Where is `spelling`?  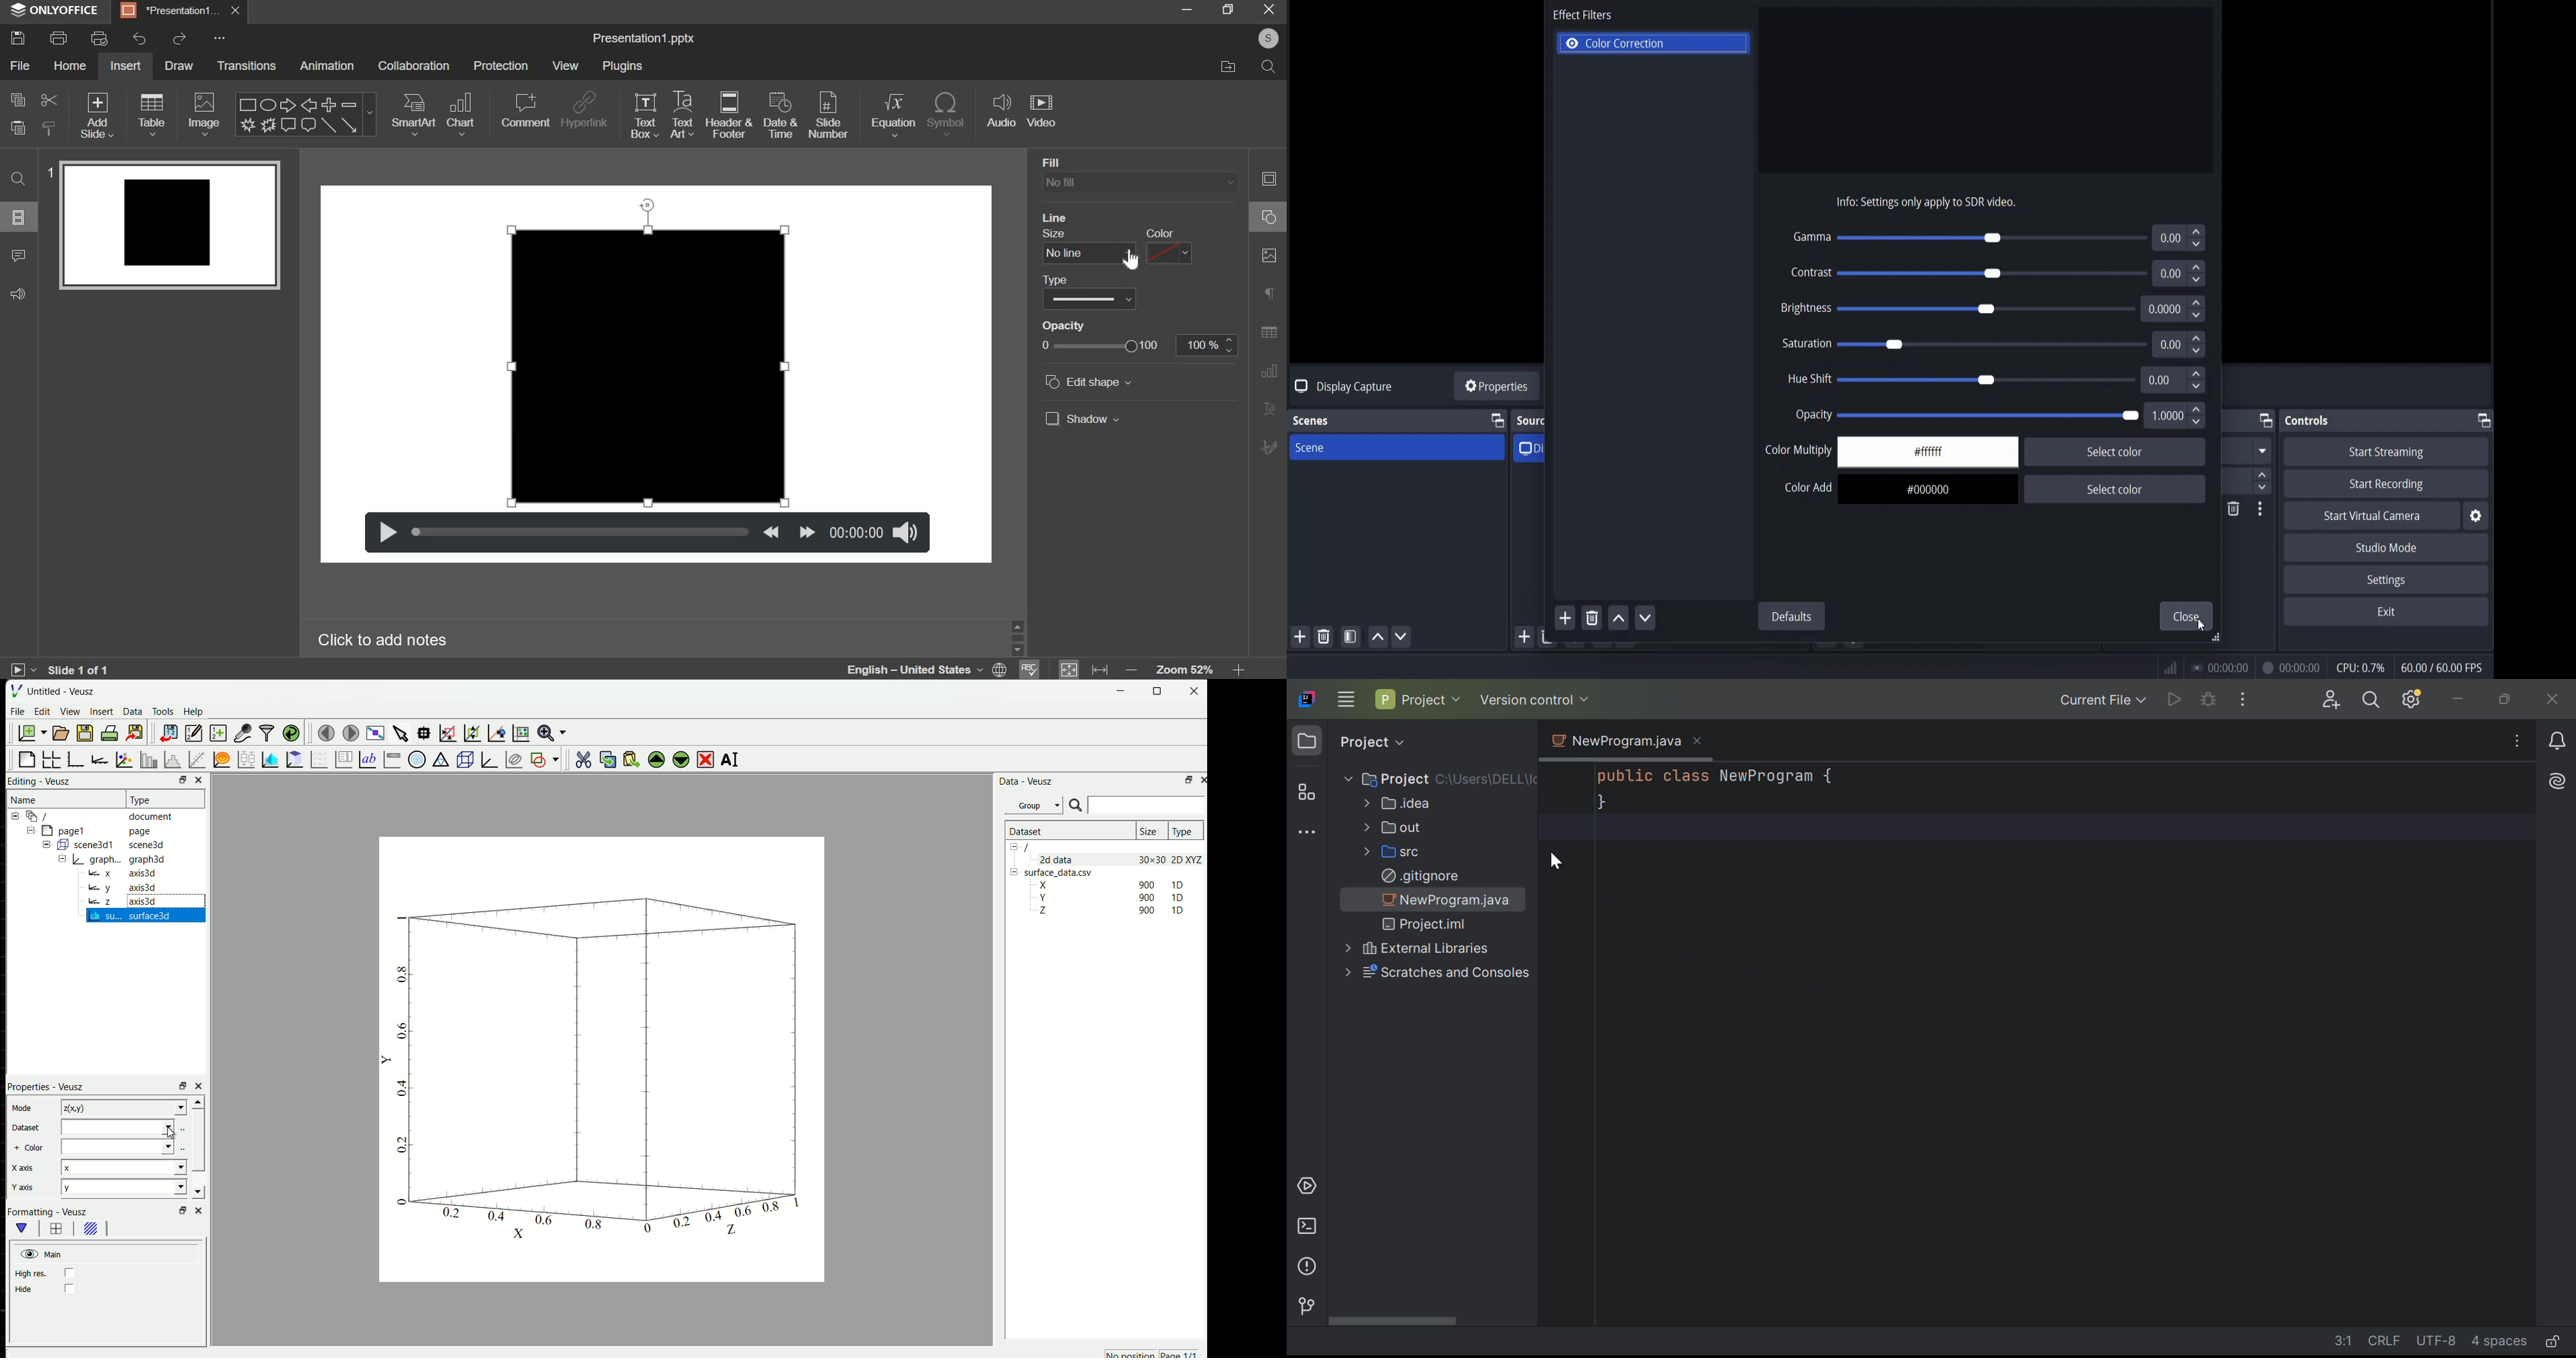
spelling is located at coordinates (1036, 668).